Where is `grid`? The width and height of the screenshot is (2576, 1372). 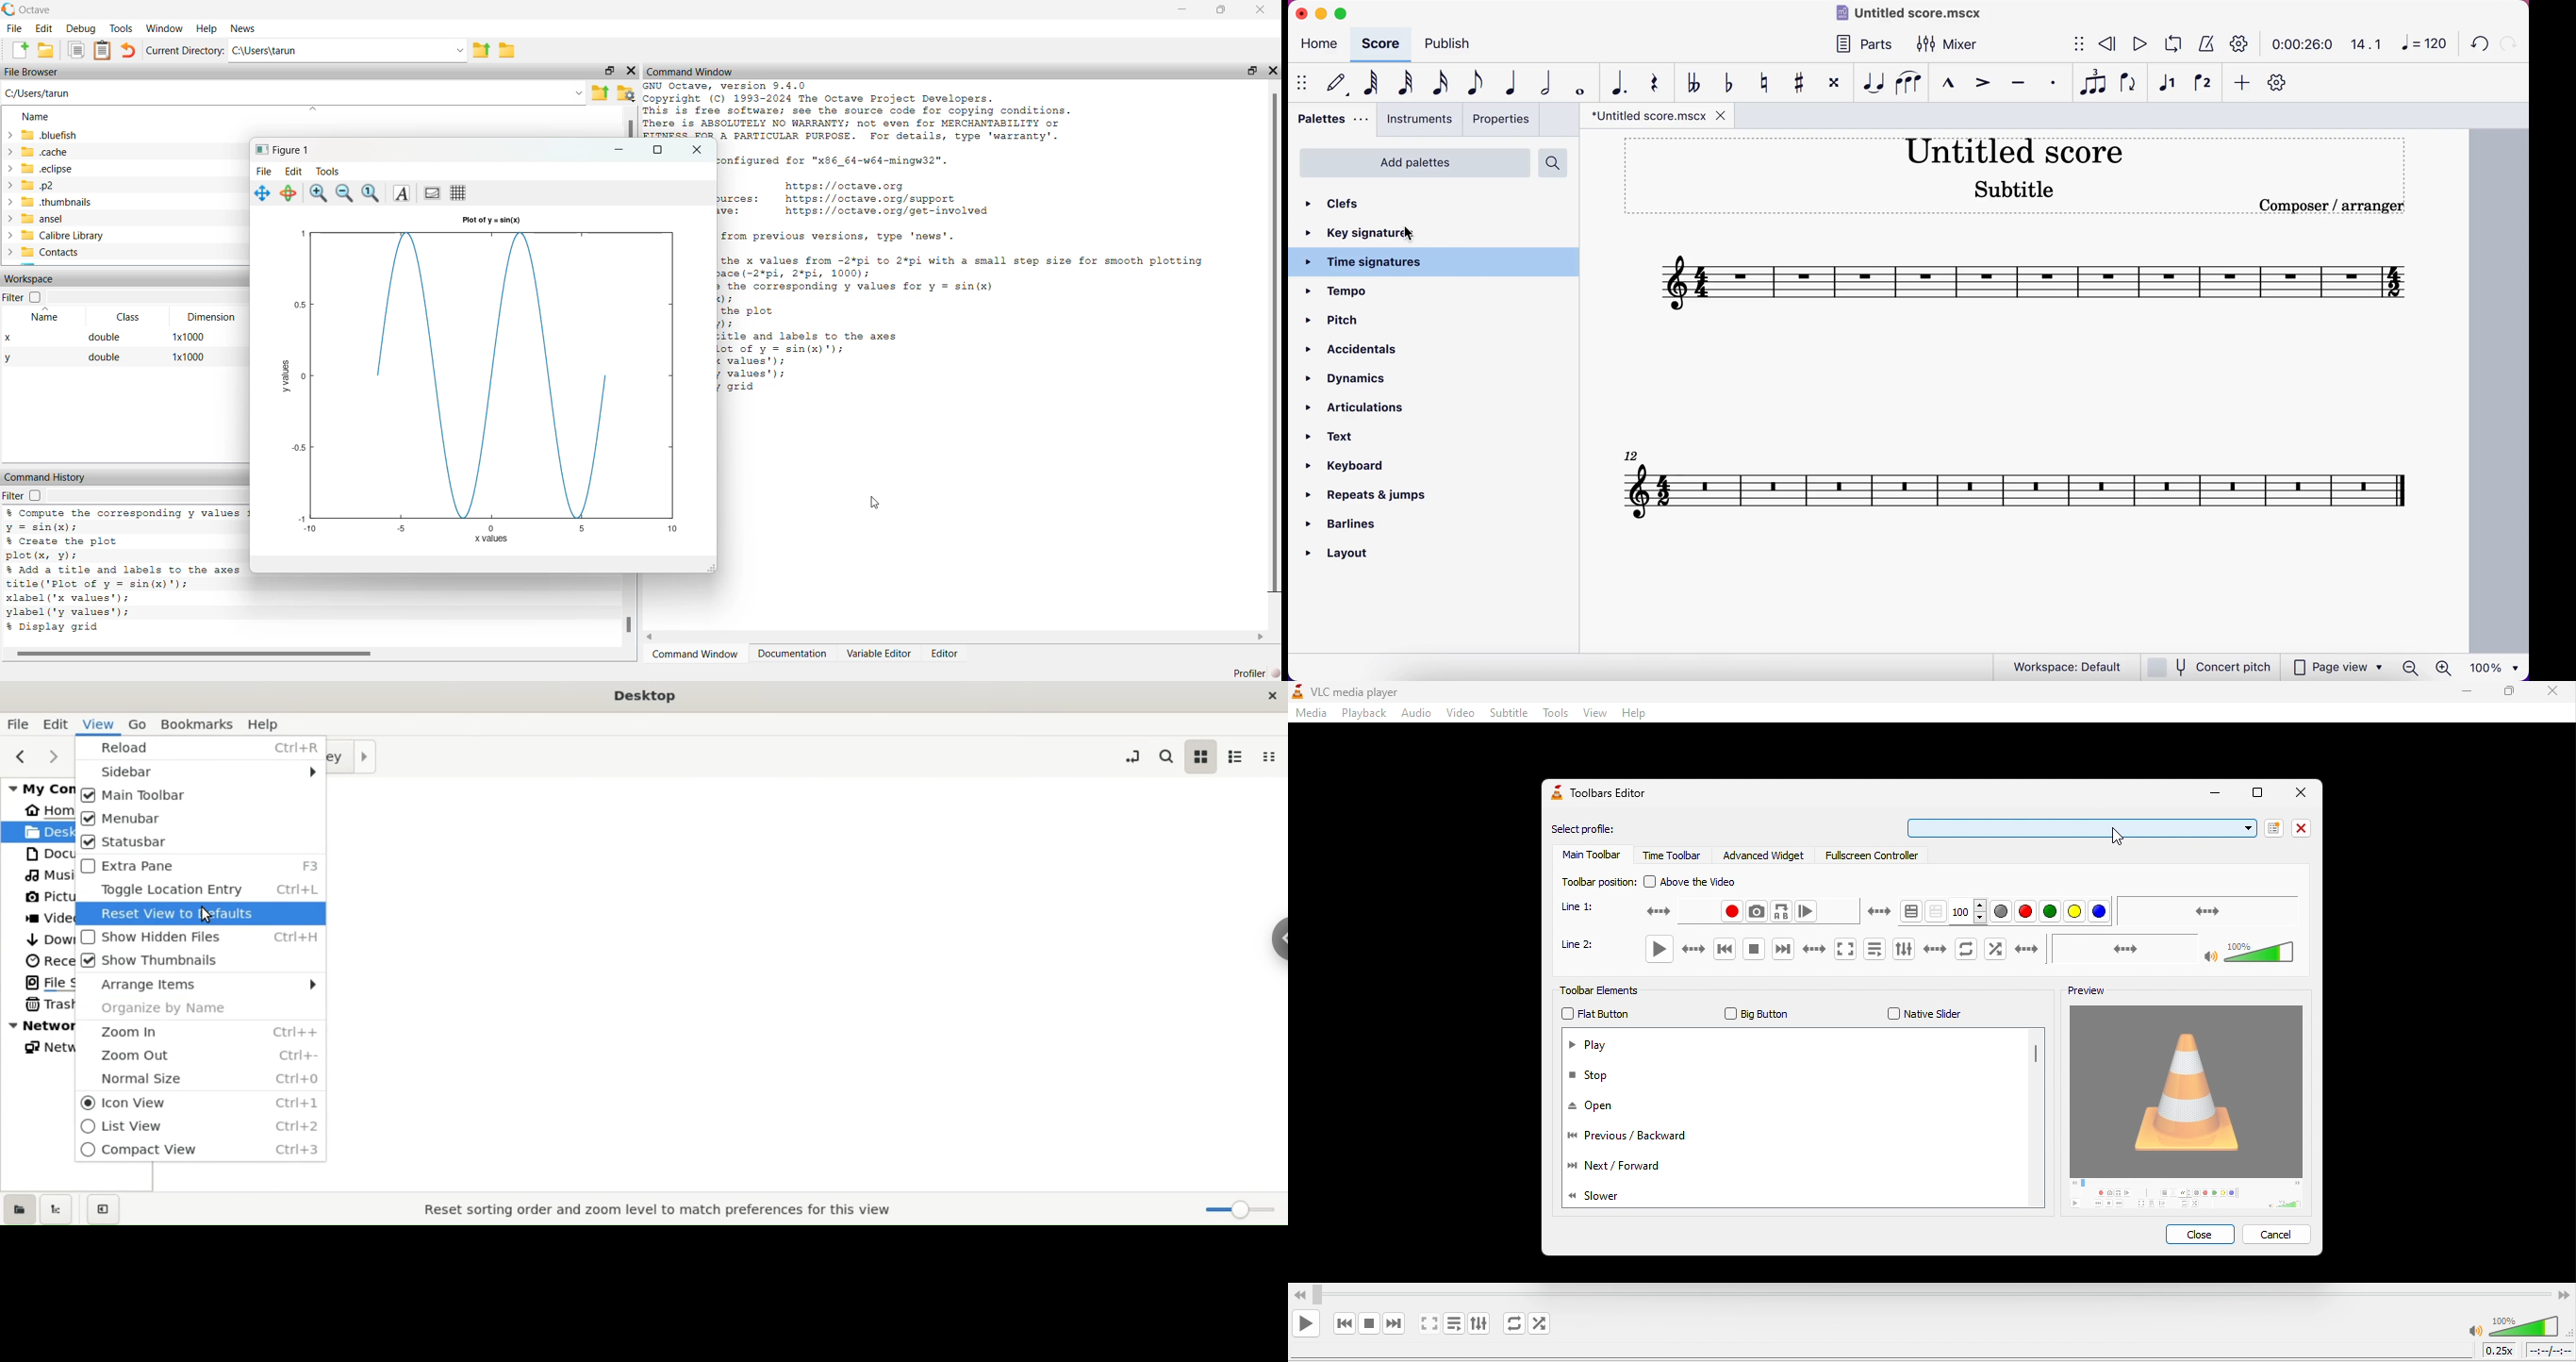 grid is located at coordinates (458, 193).